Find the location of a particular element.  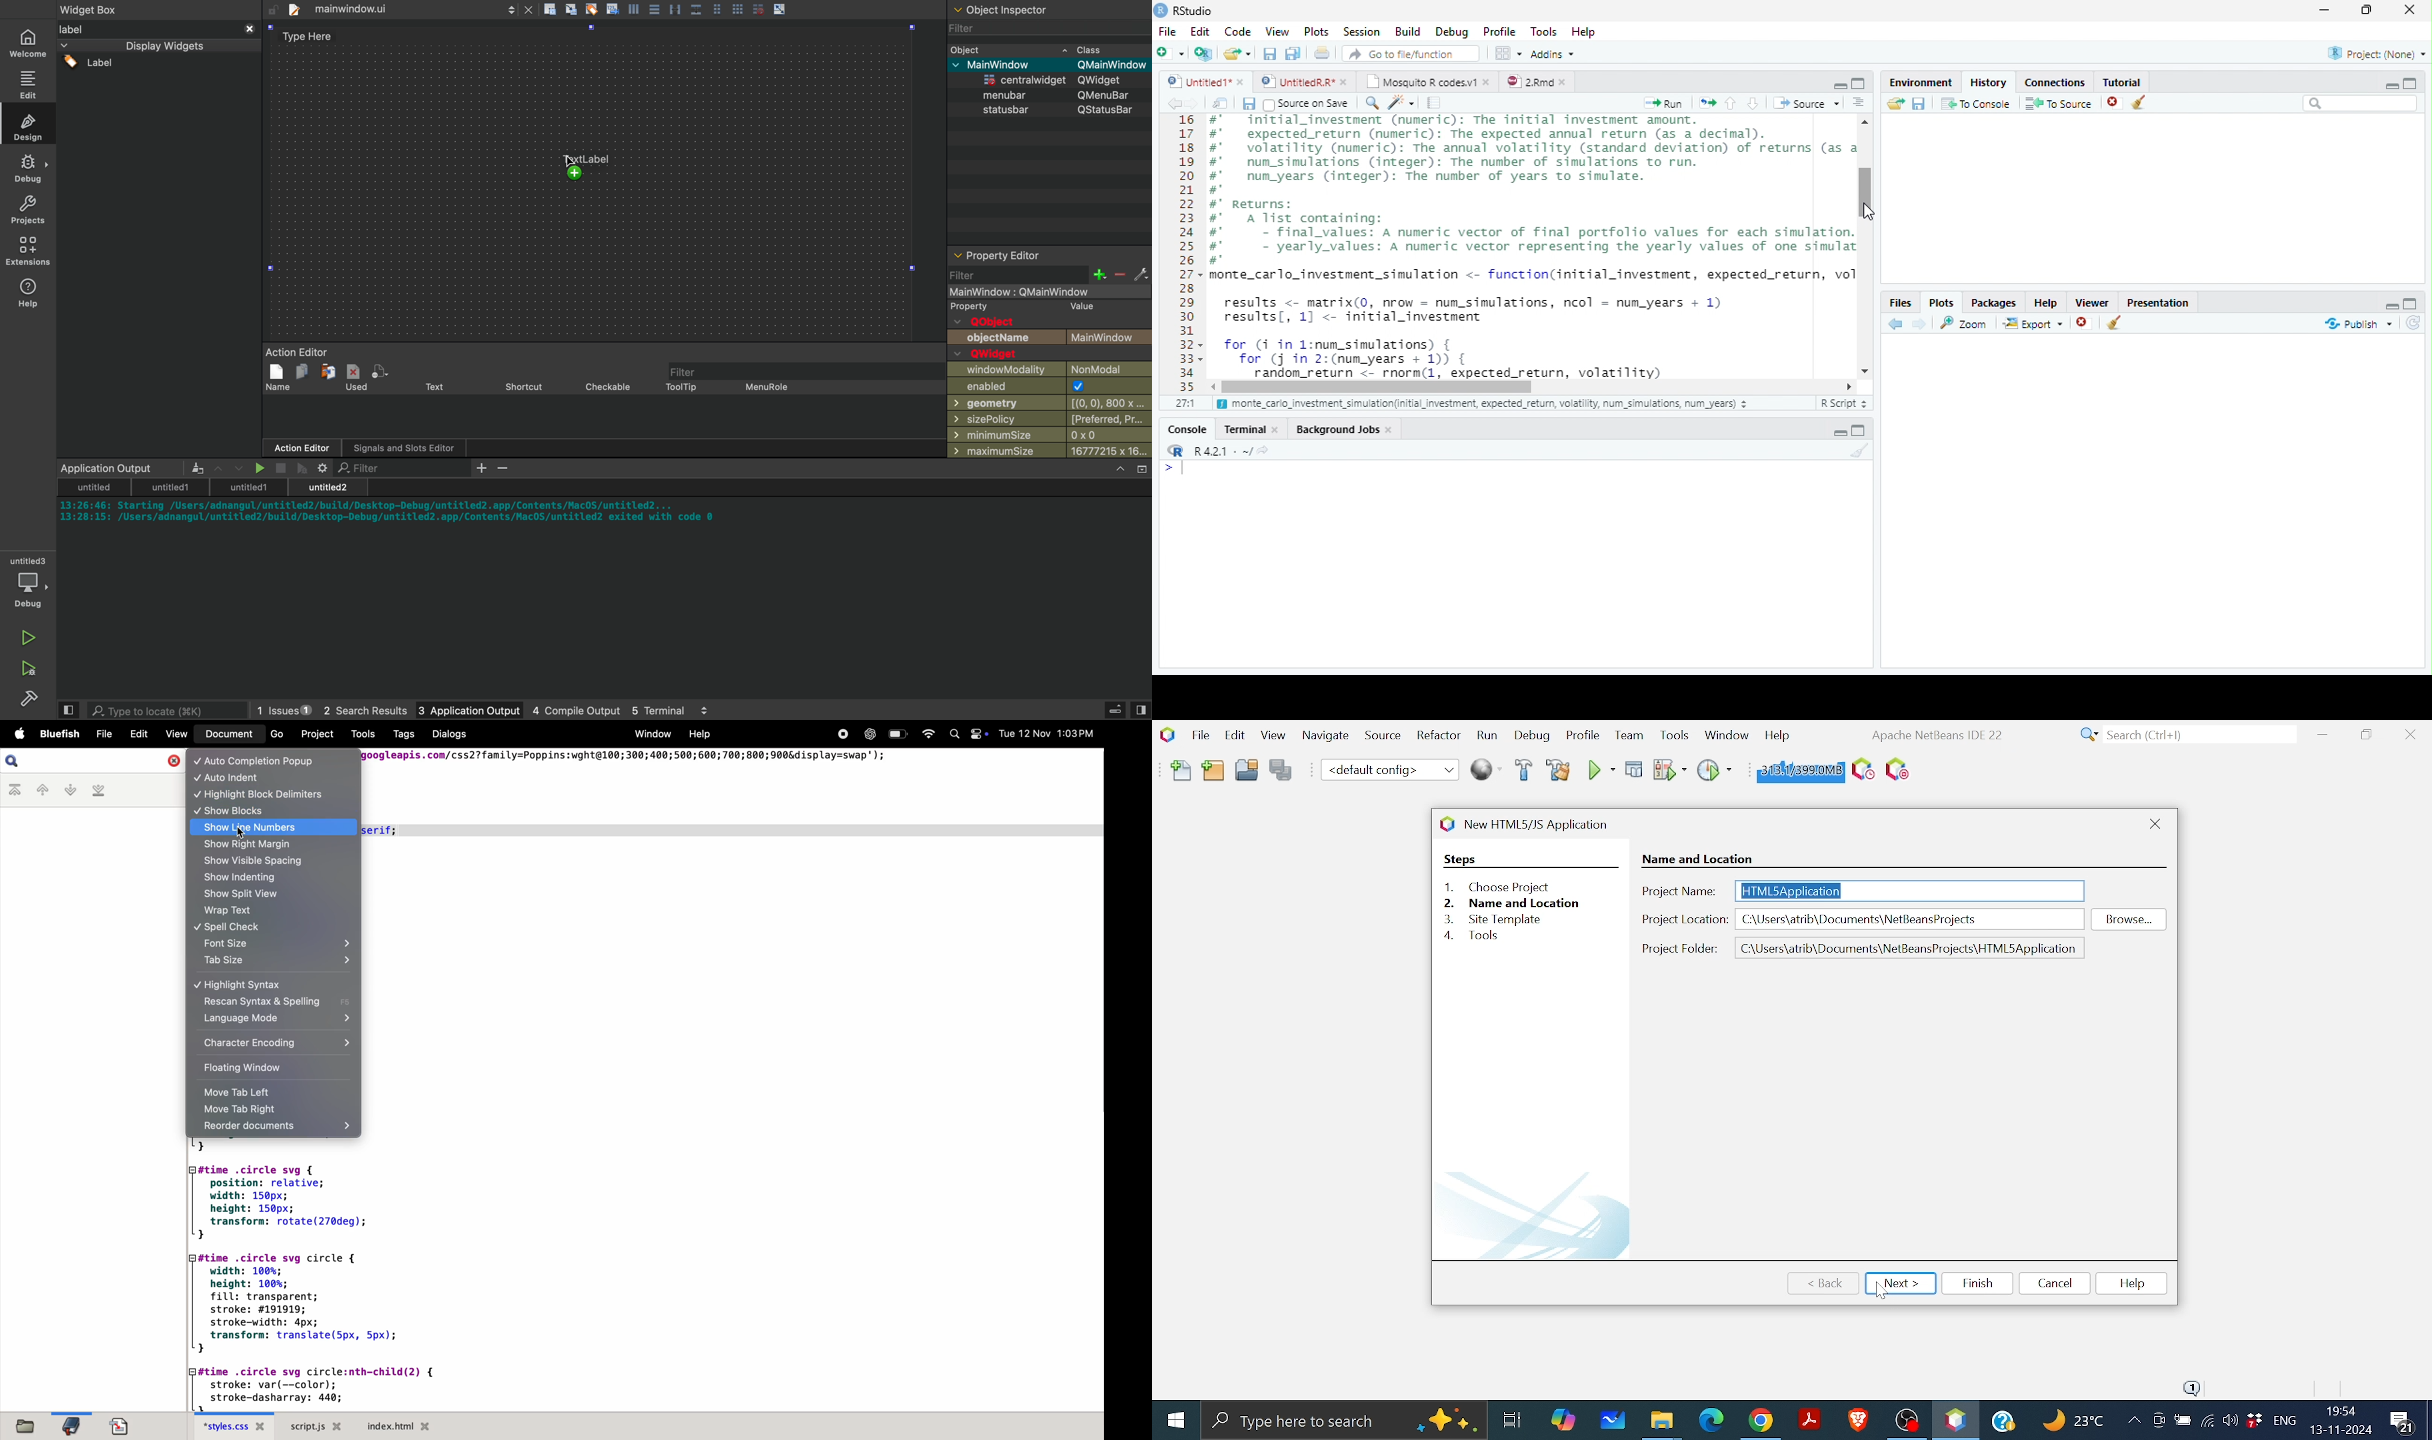

Source is located at coordinates (1380, 739).